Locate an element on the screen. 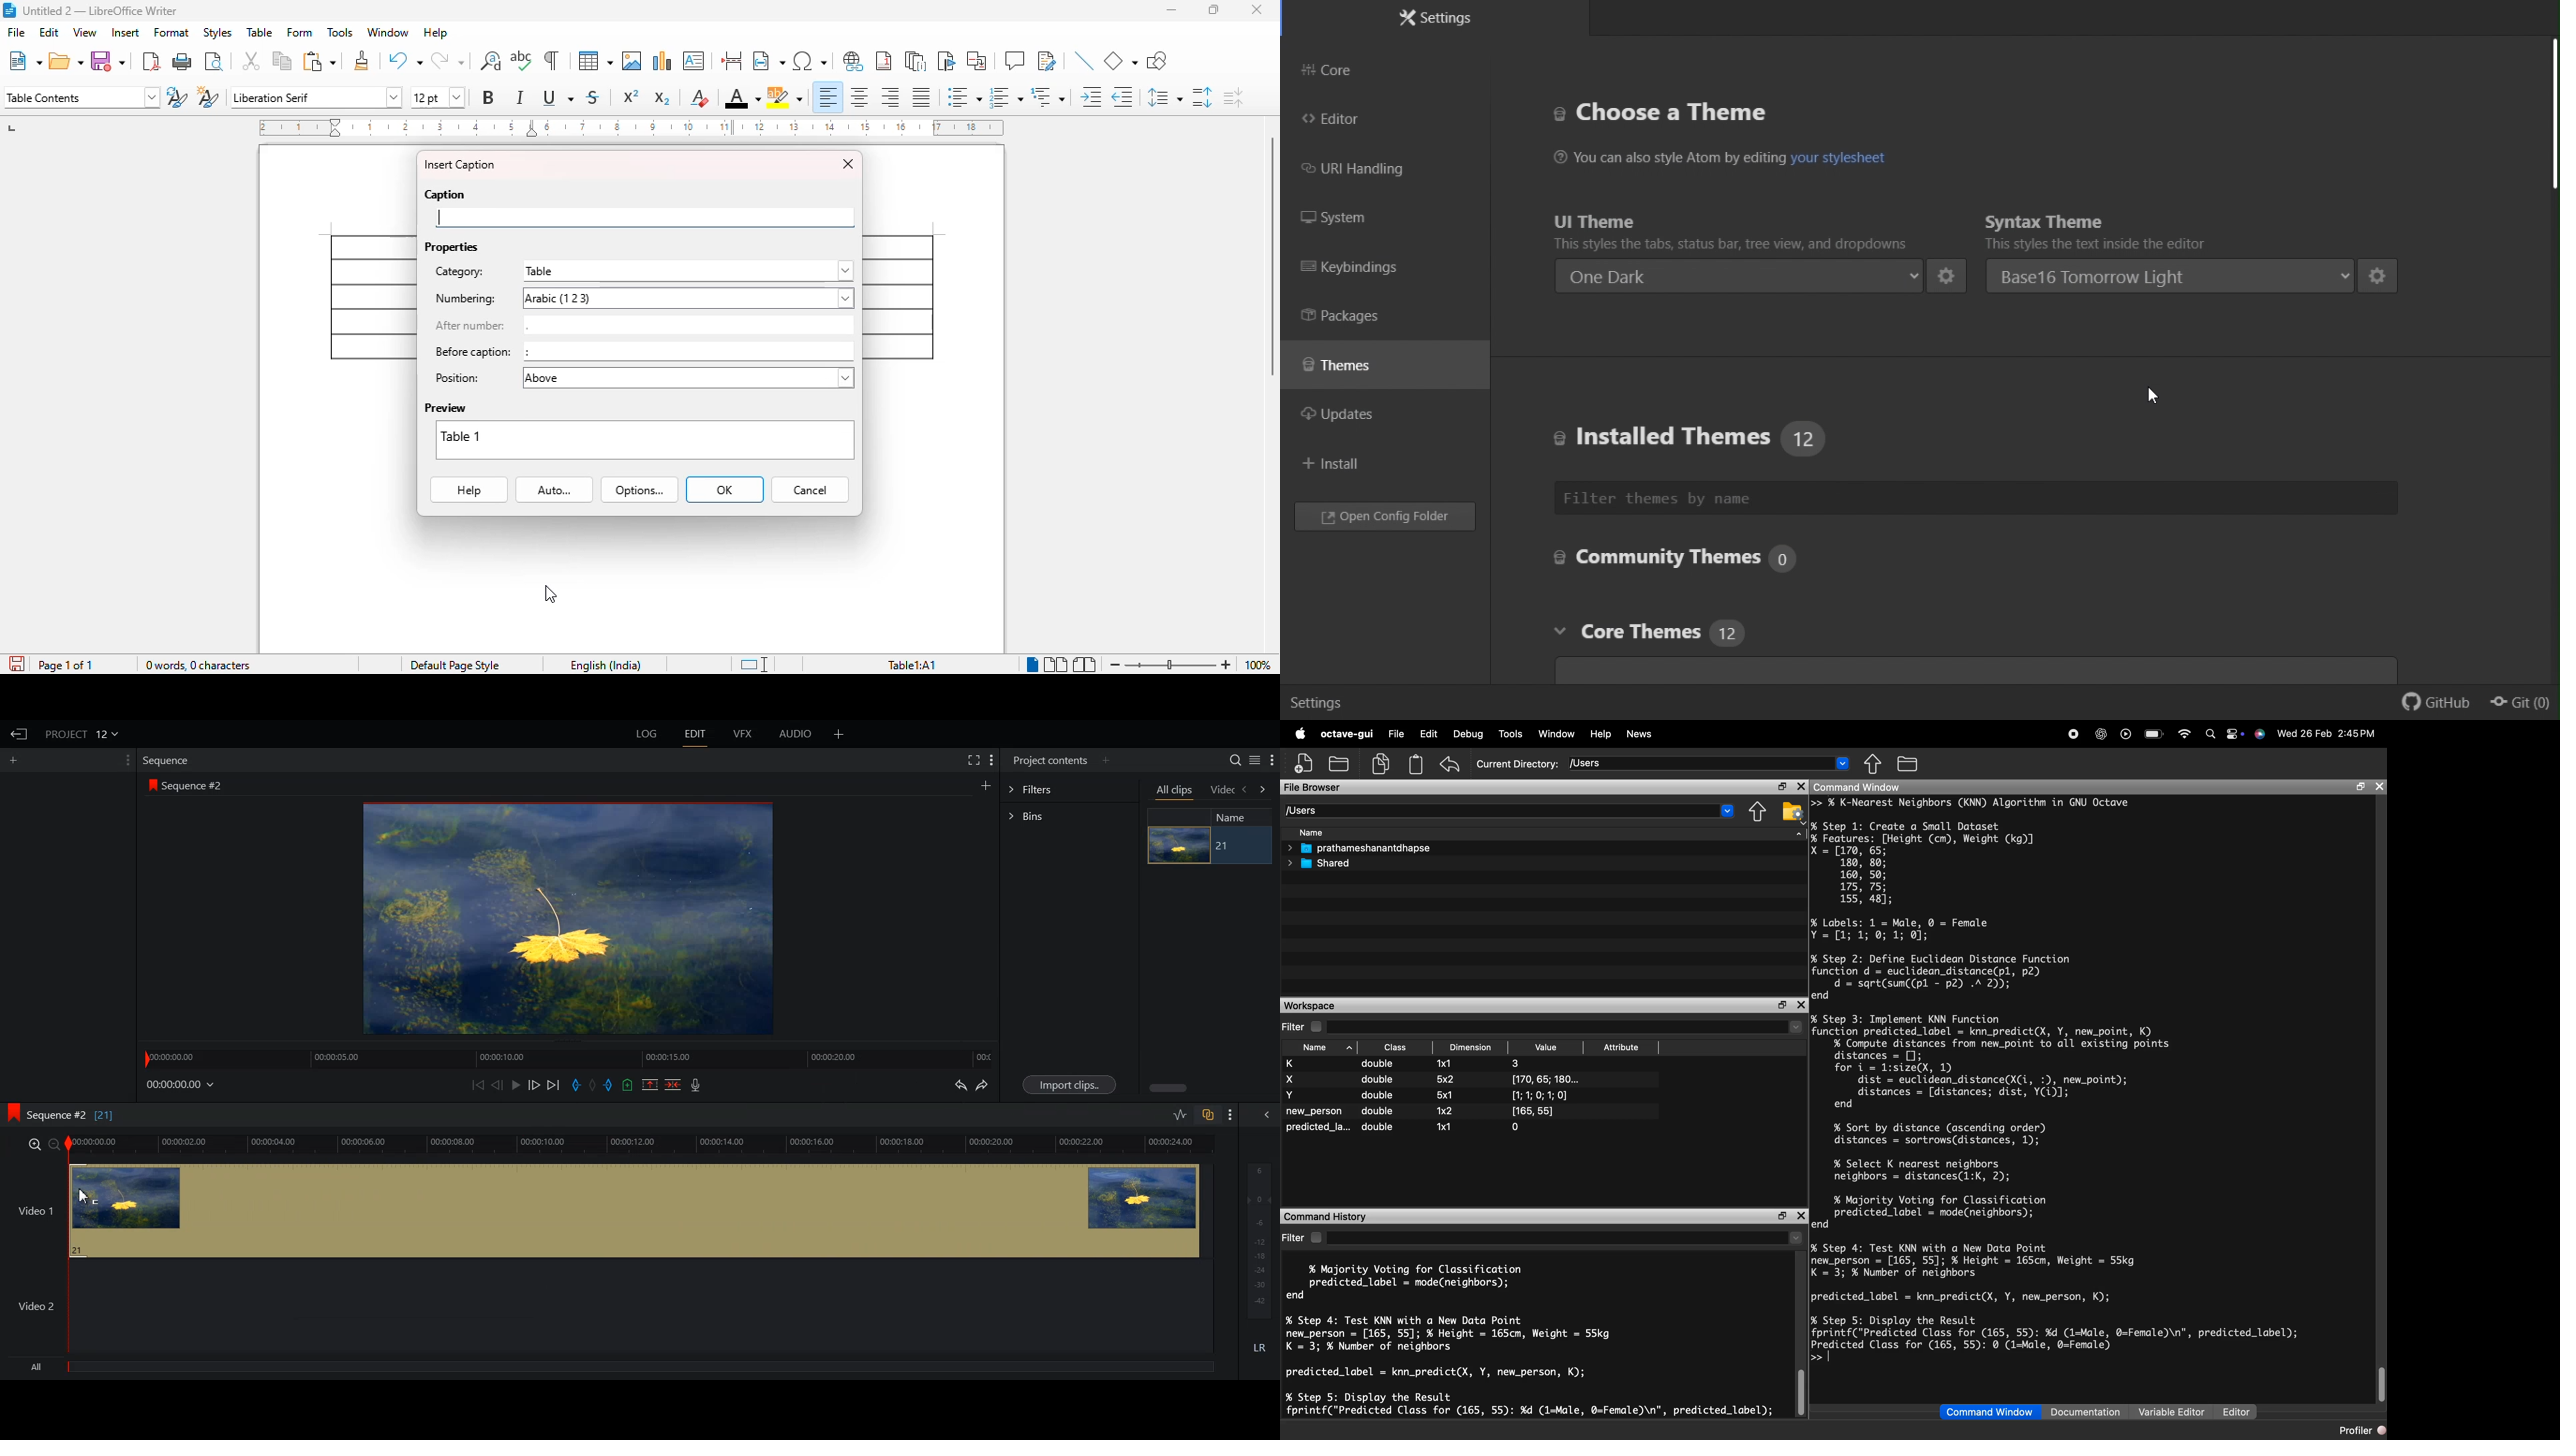  Filter themes by name is located at coordinates (1731, 498).